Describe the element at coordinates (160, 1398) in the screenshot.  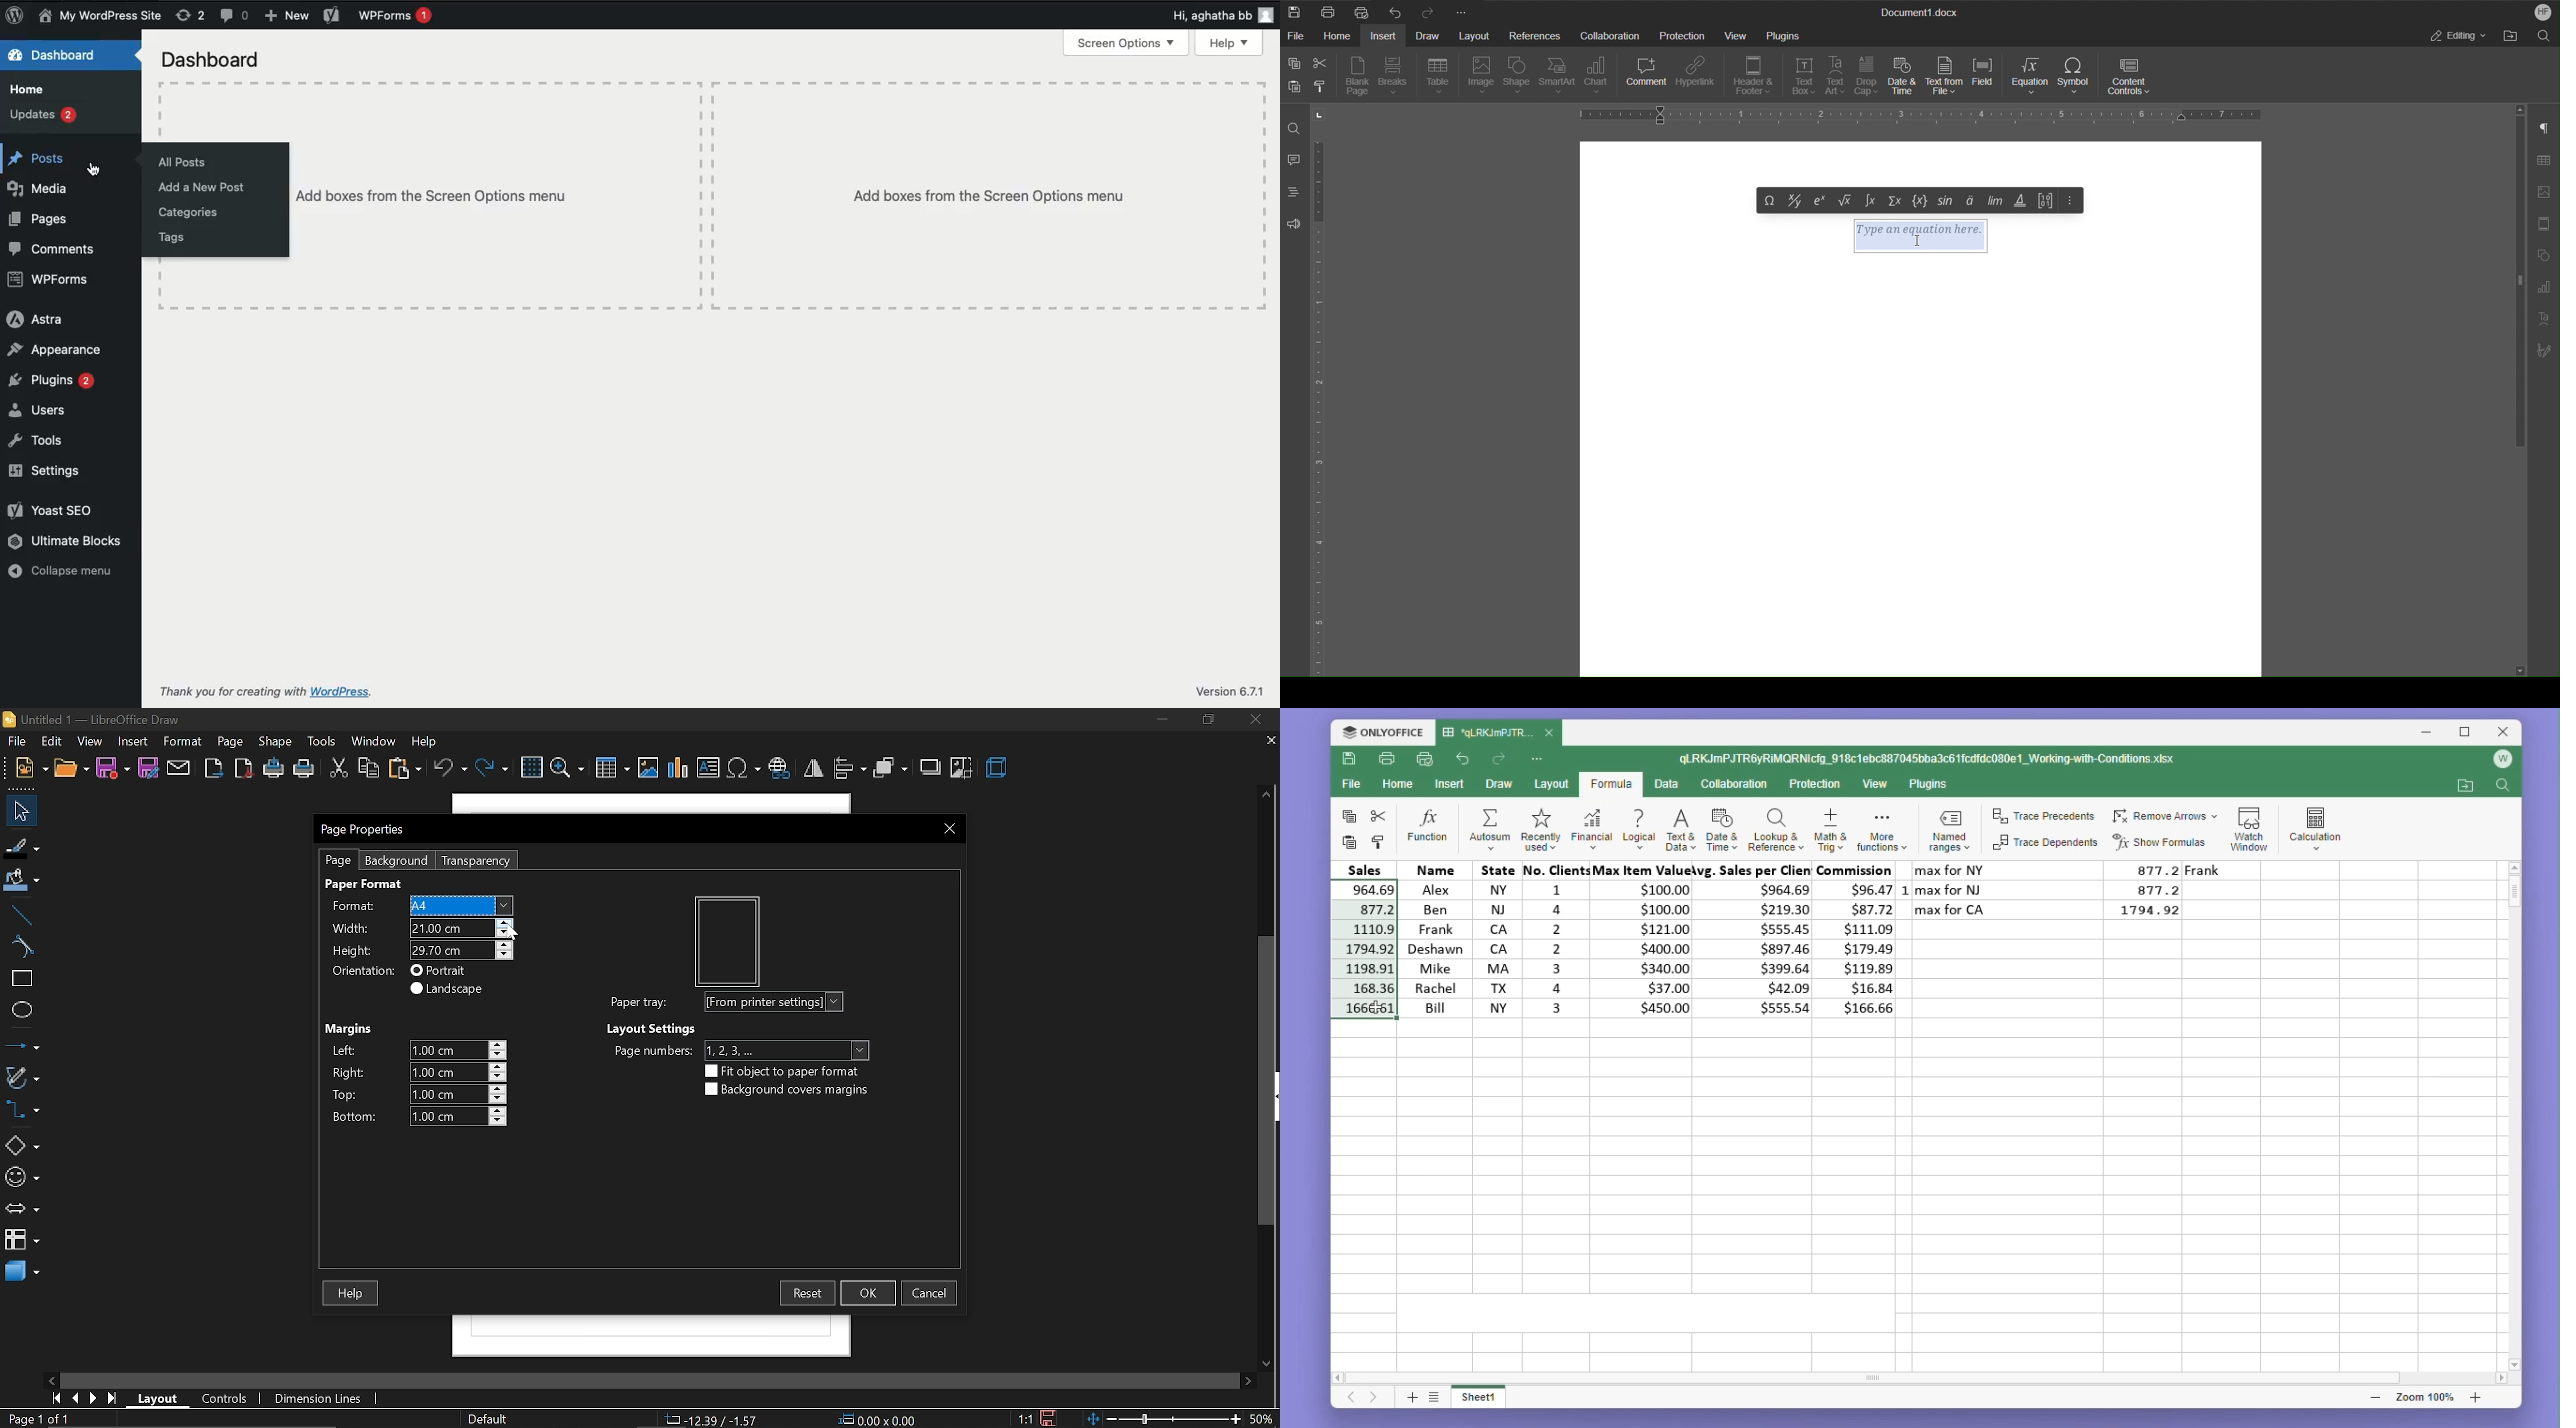
I see `layout` at that location.